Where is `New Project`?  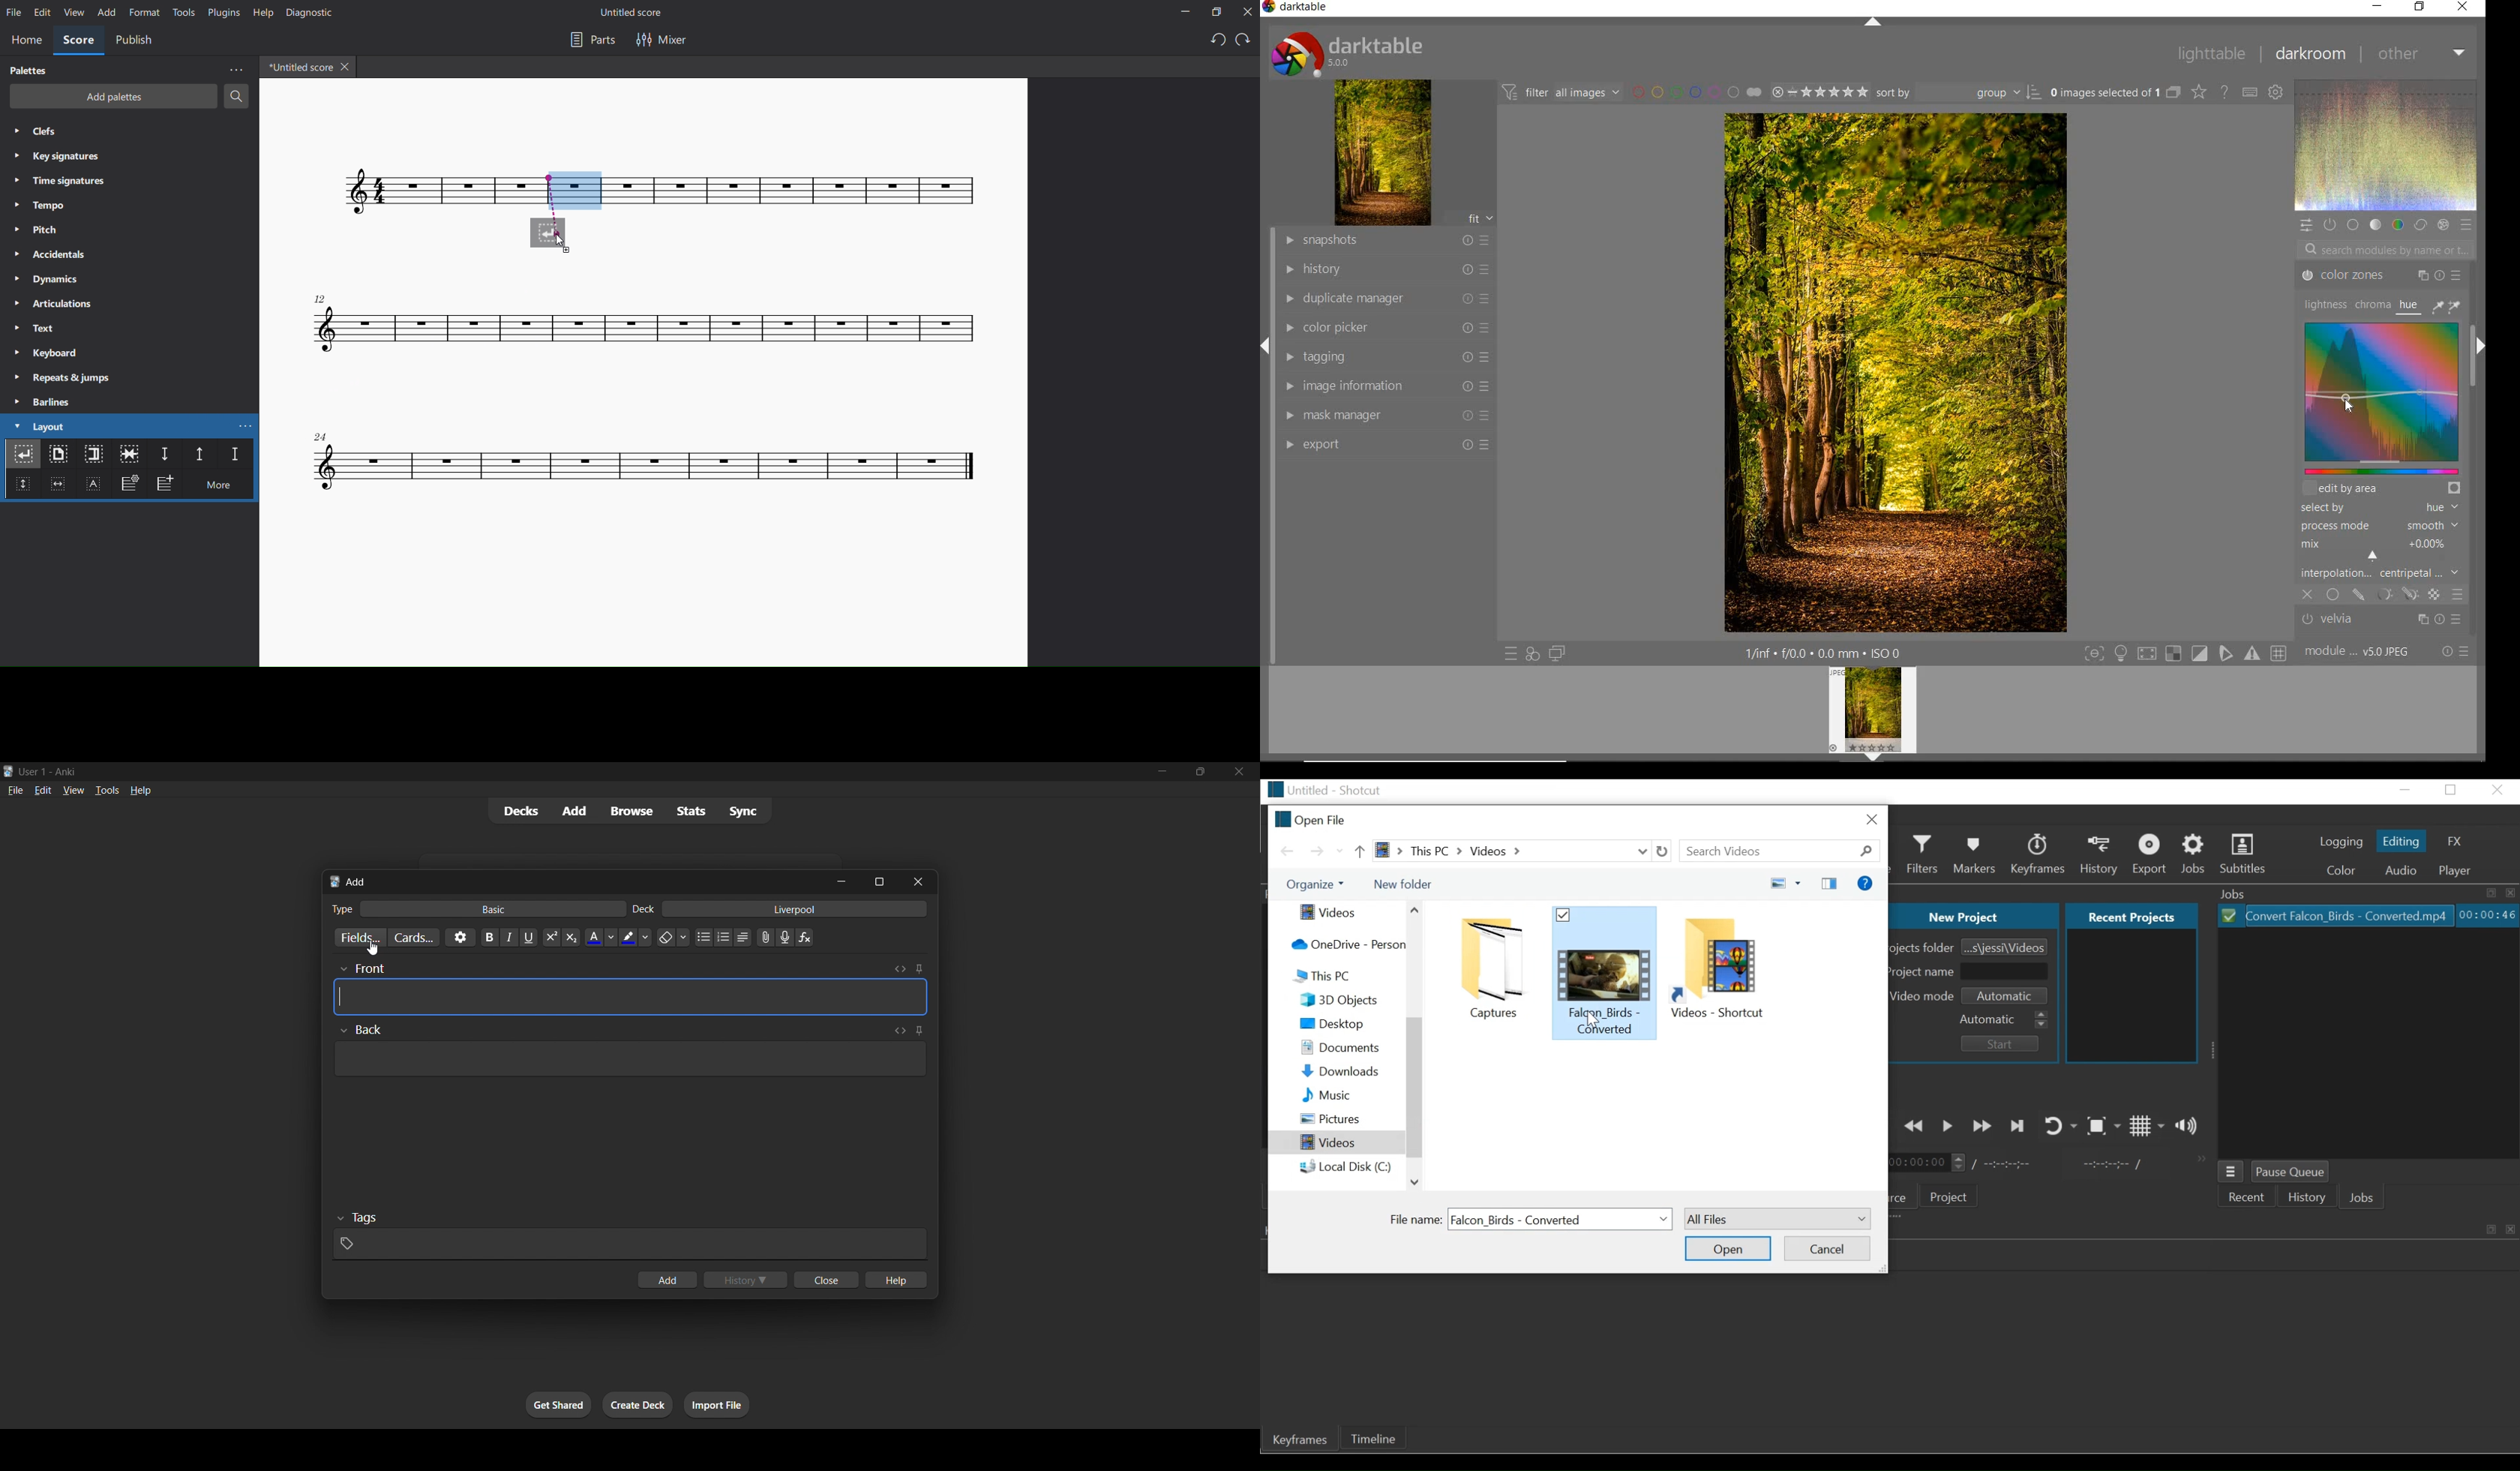 New Project is located at coordinates (1974, 916).